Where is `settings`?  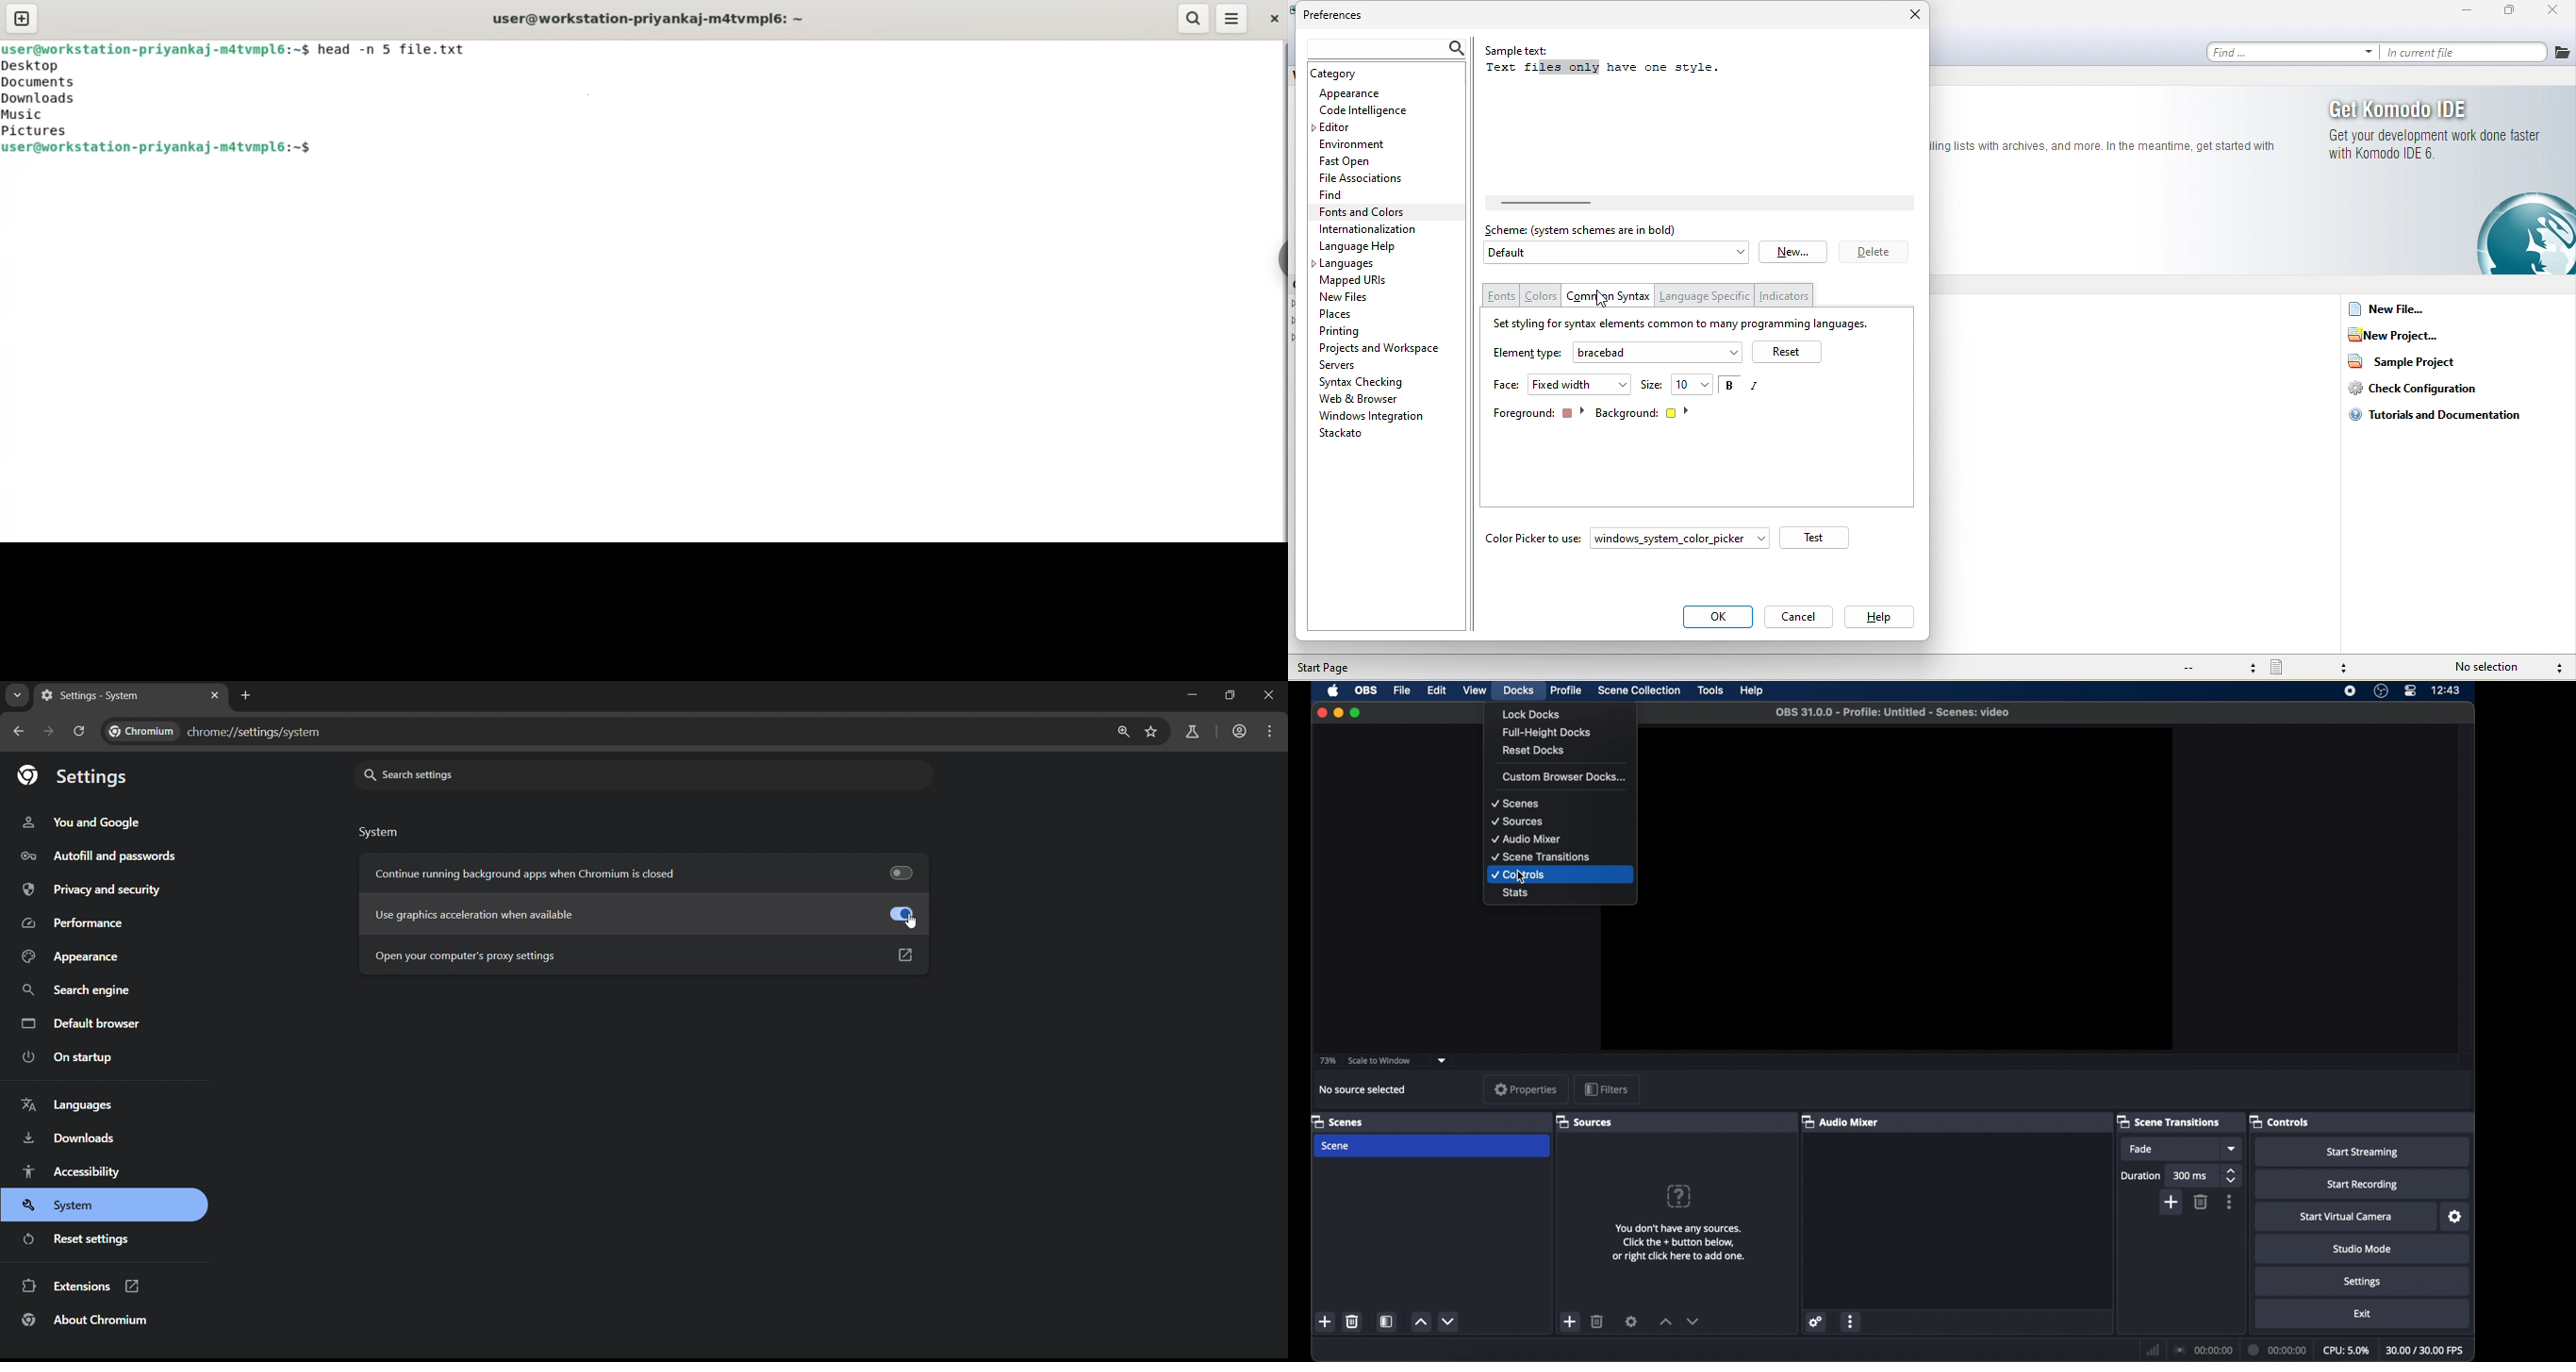 settings is located at coordinates (1632, 1321).